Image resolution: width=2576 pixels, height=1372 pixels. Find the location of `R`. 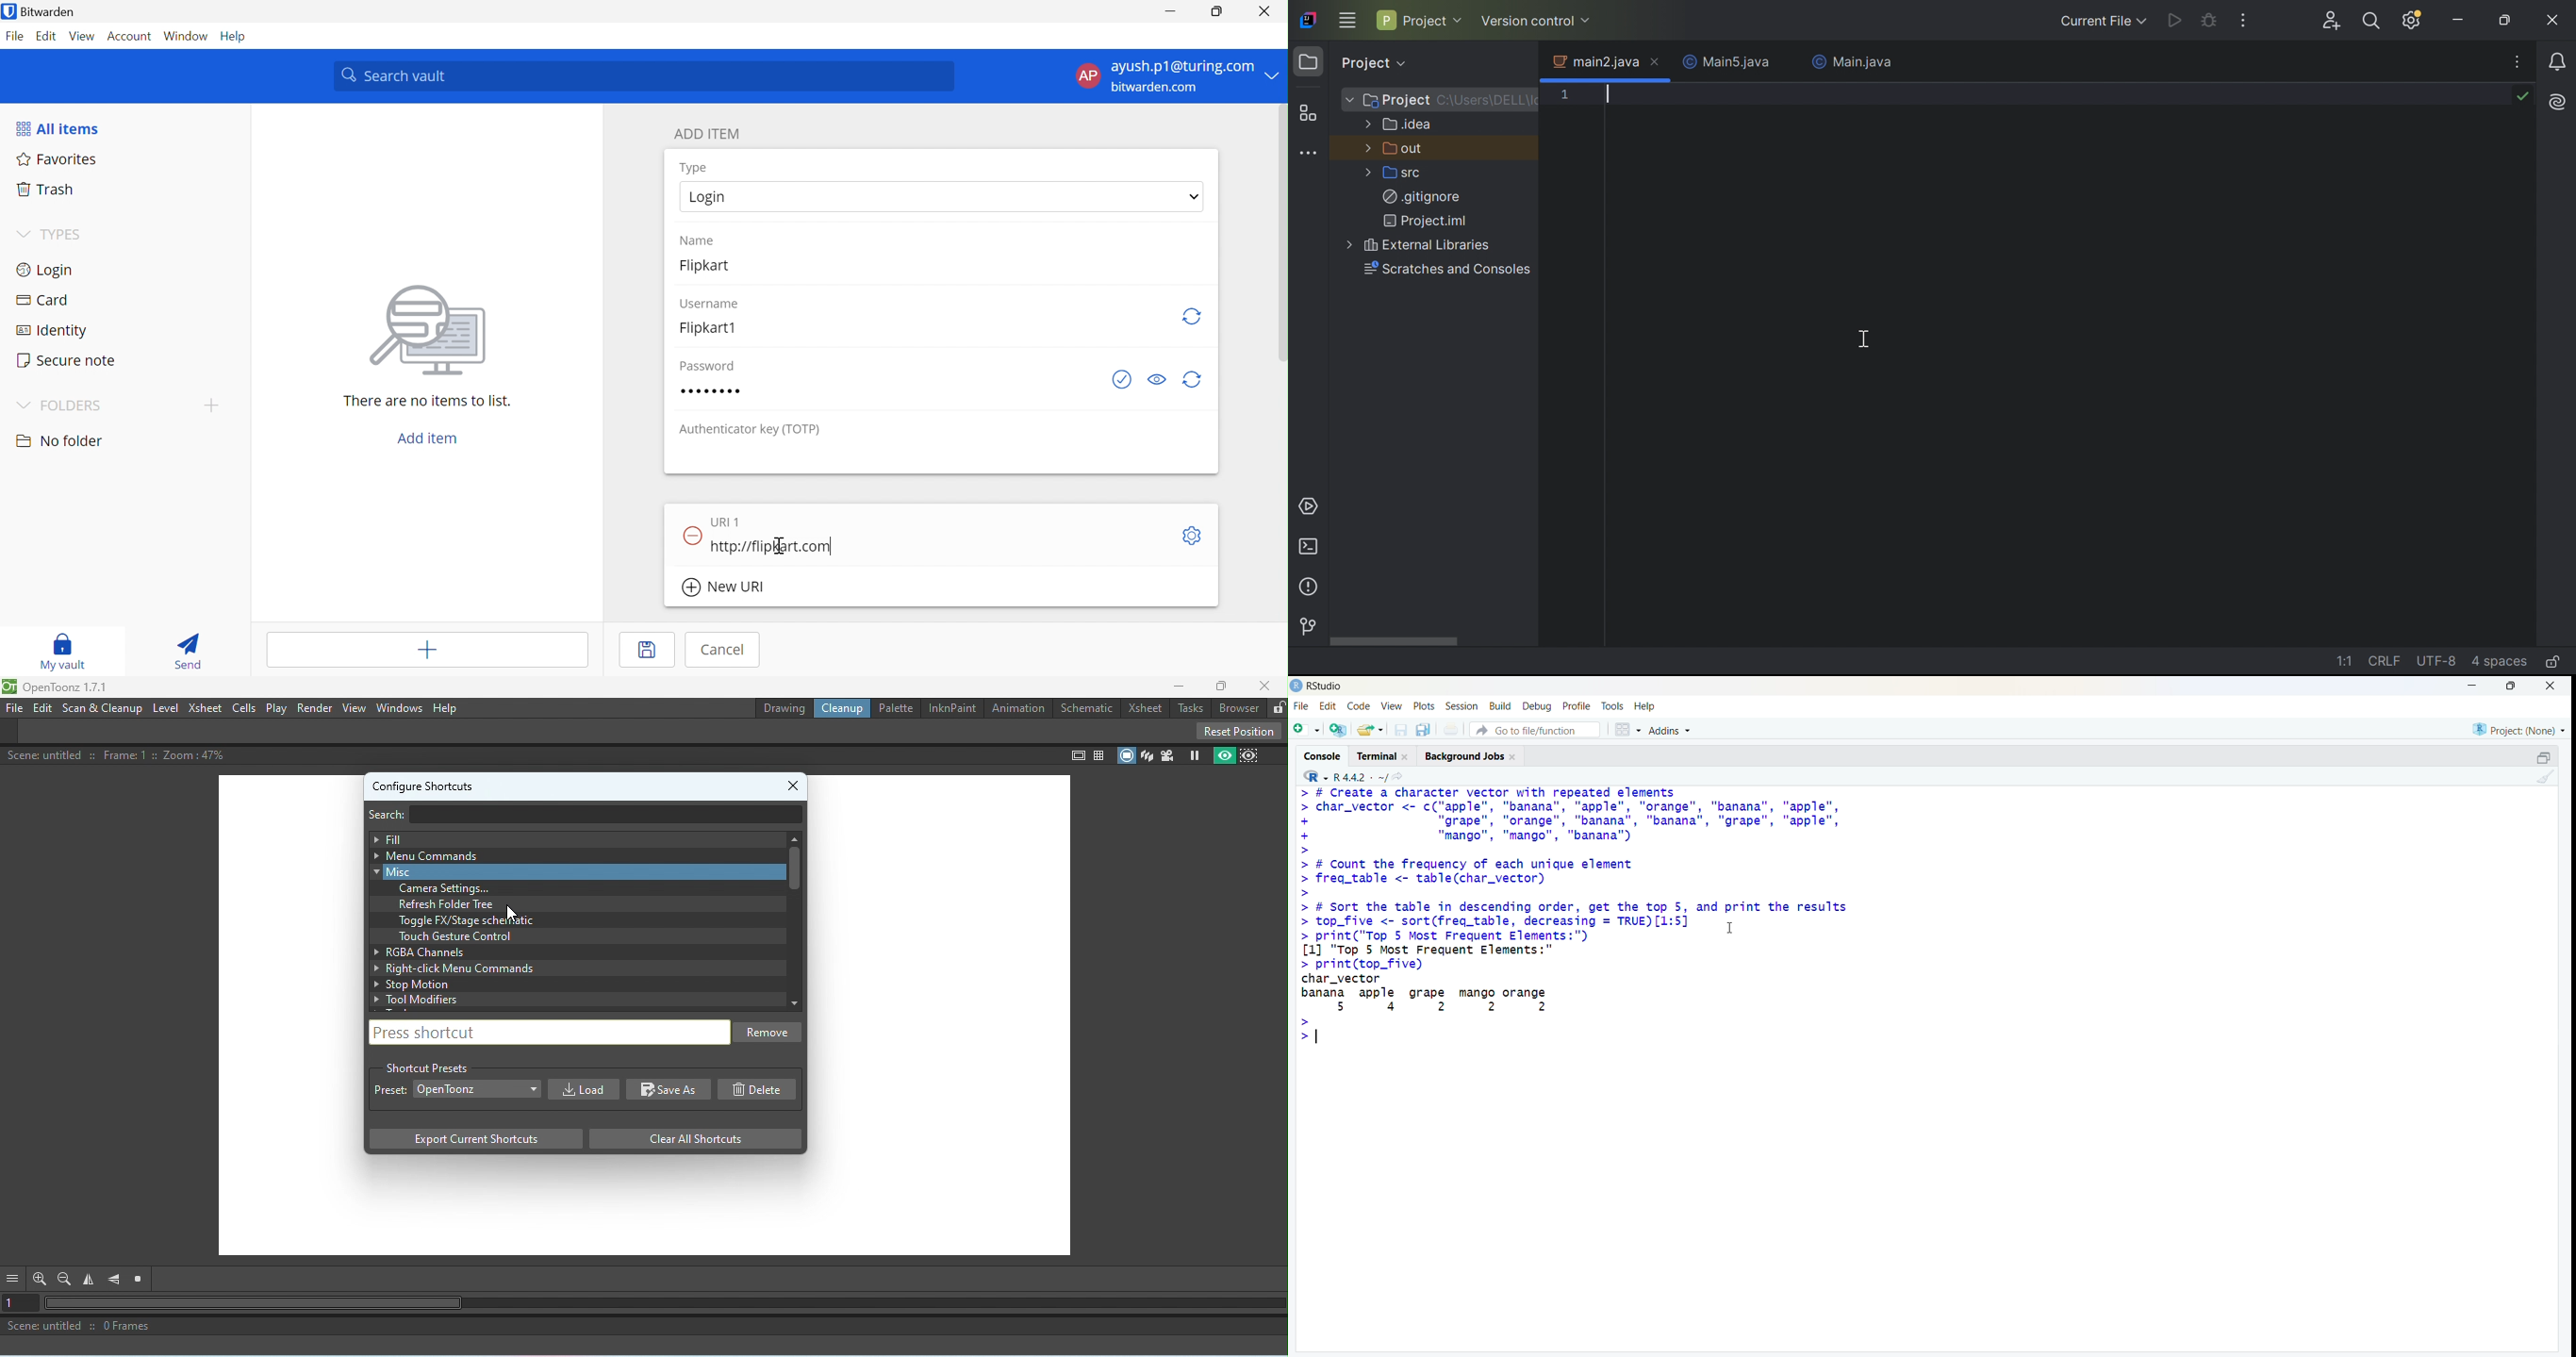

R is located at coordinates (1315, 776).